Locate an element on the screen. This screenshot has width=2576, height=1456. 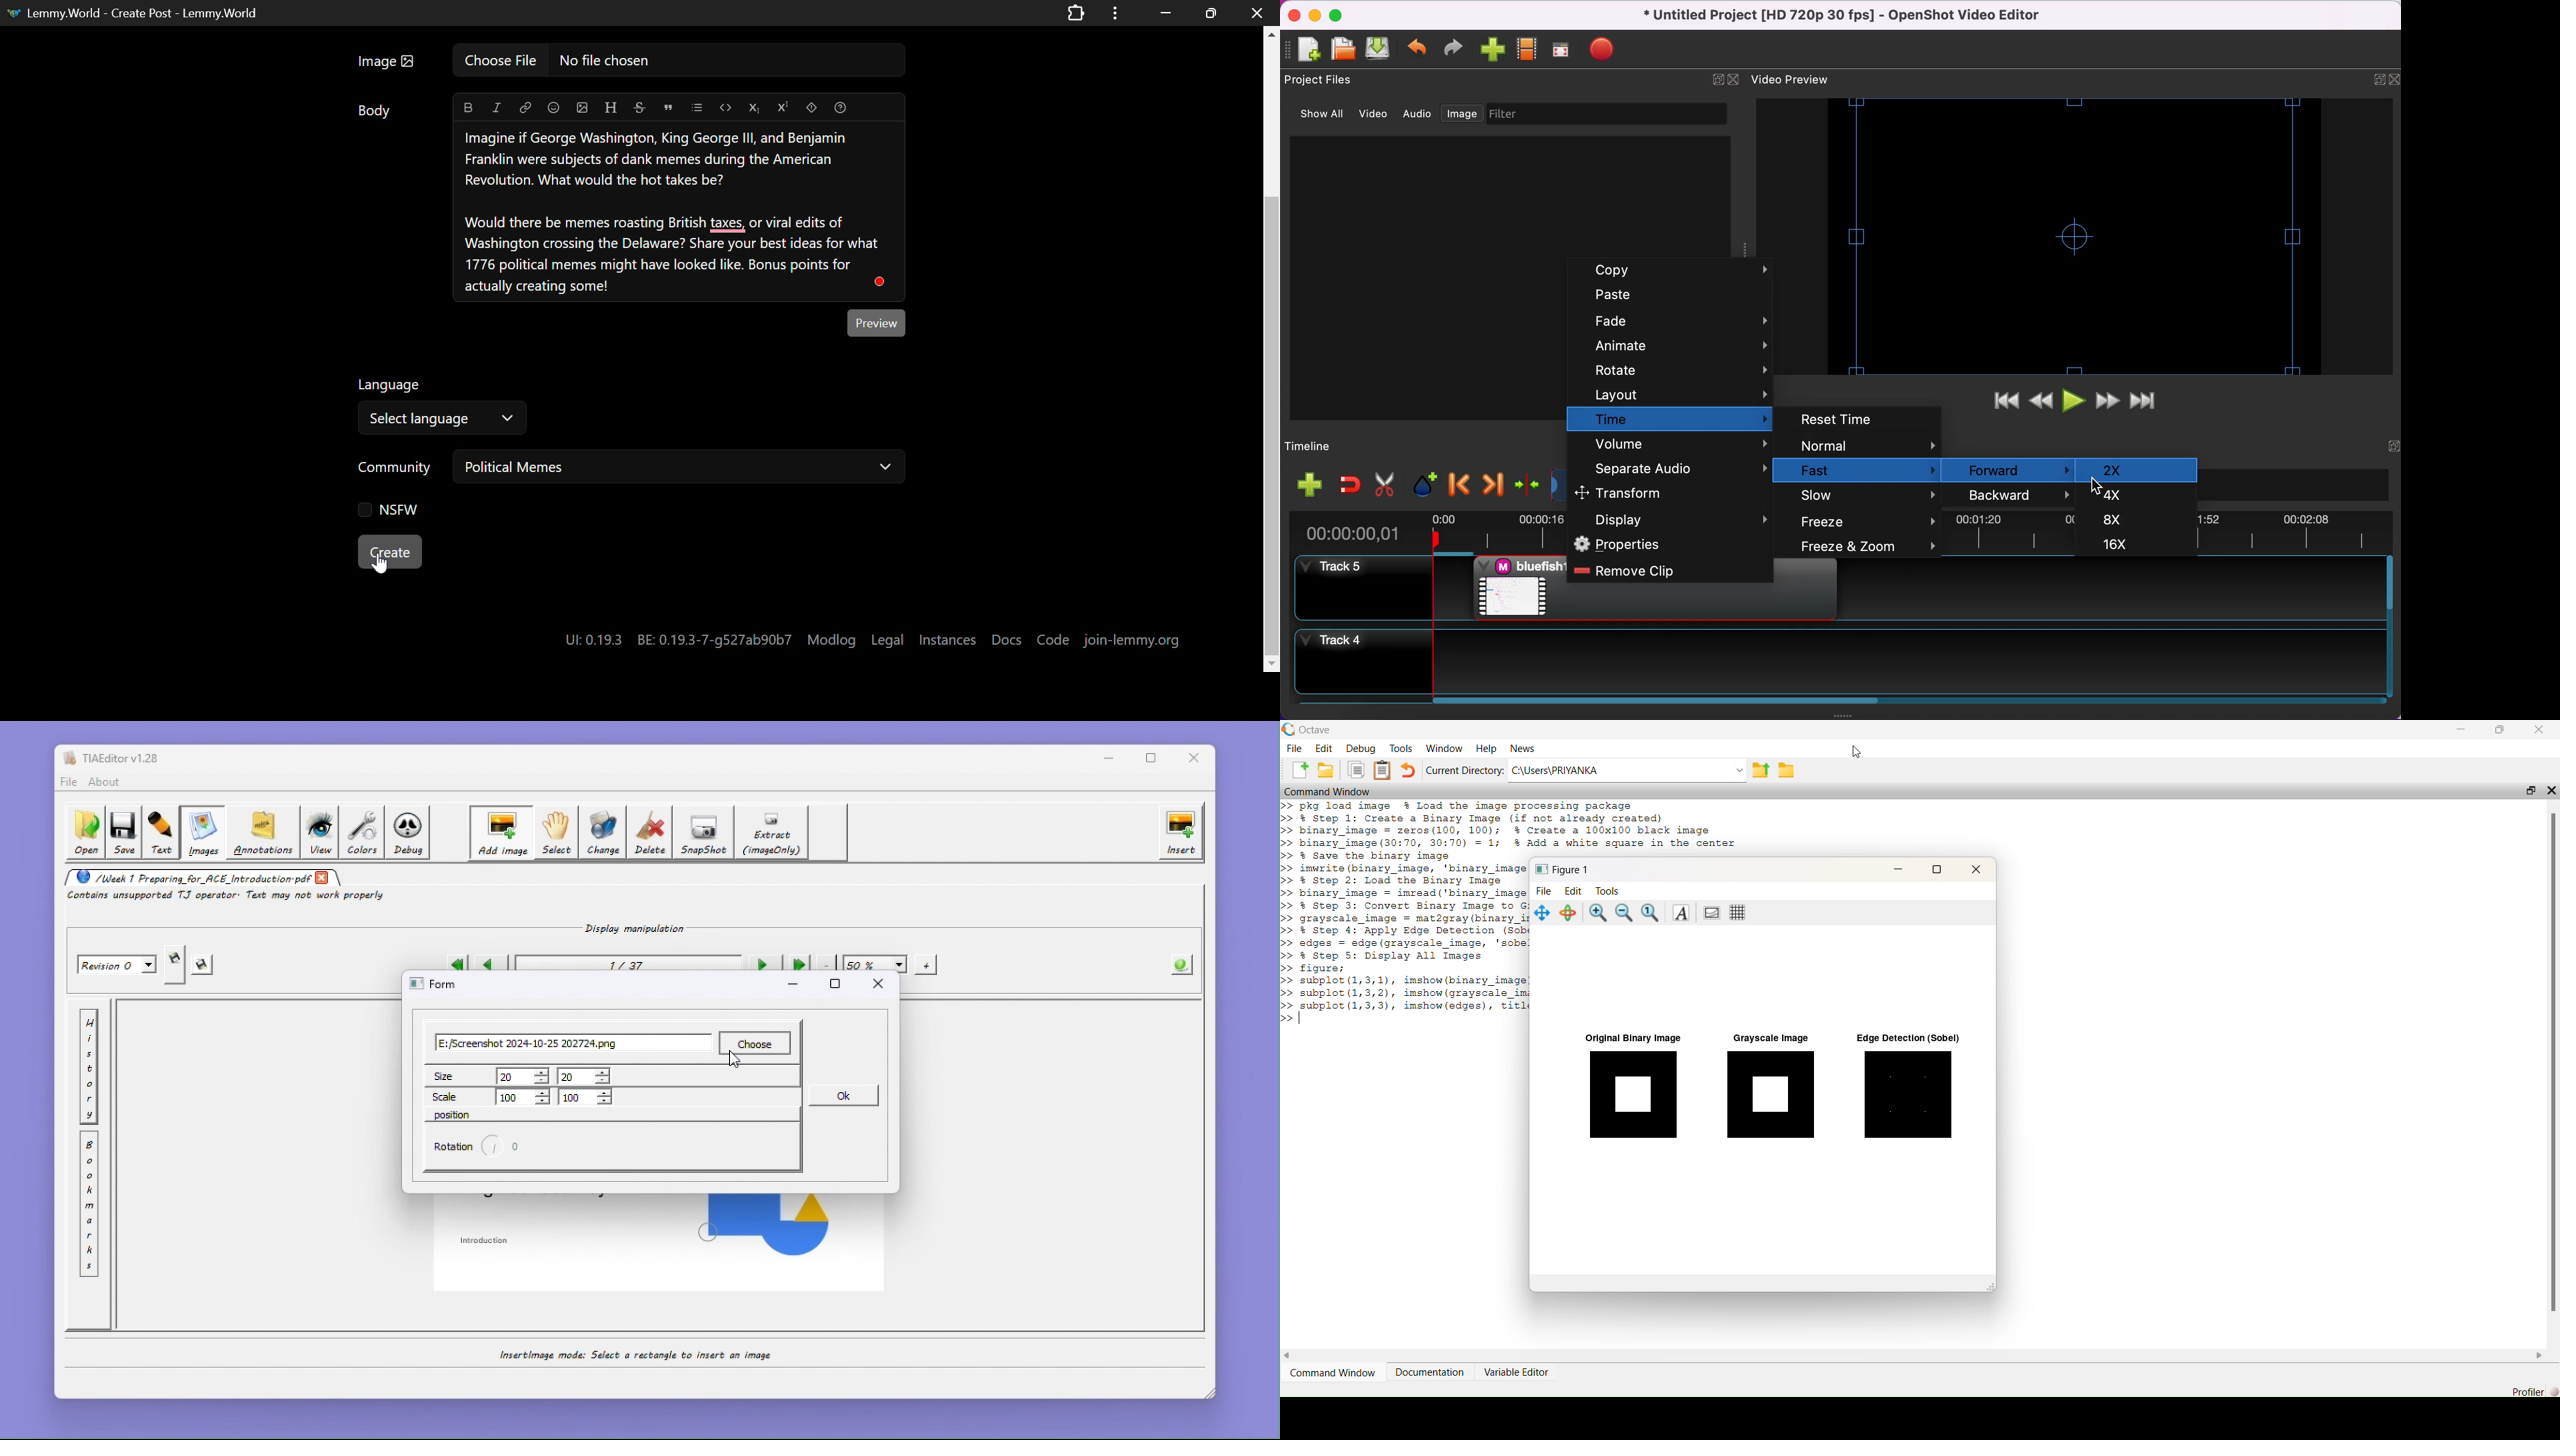
add folder is located at coordinates (1326, 769).